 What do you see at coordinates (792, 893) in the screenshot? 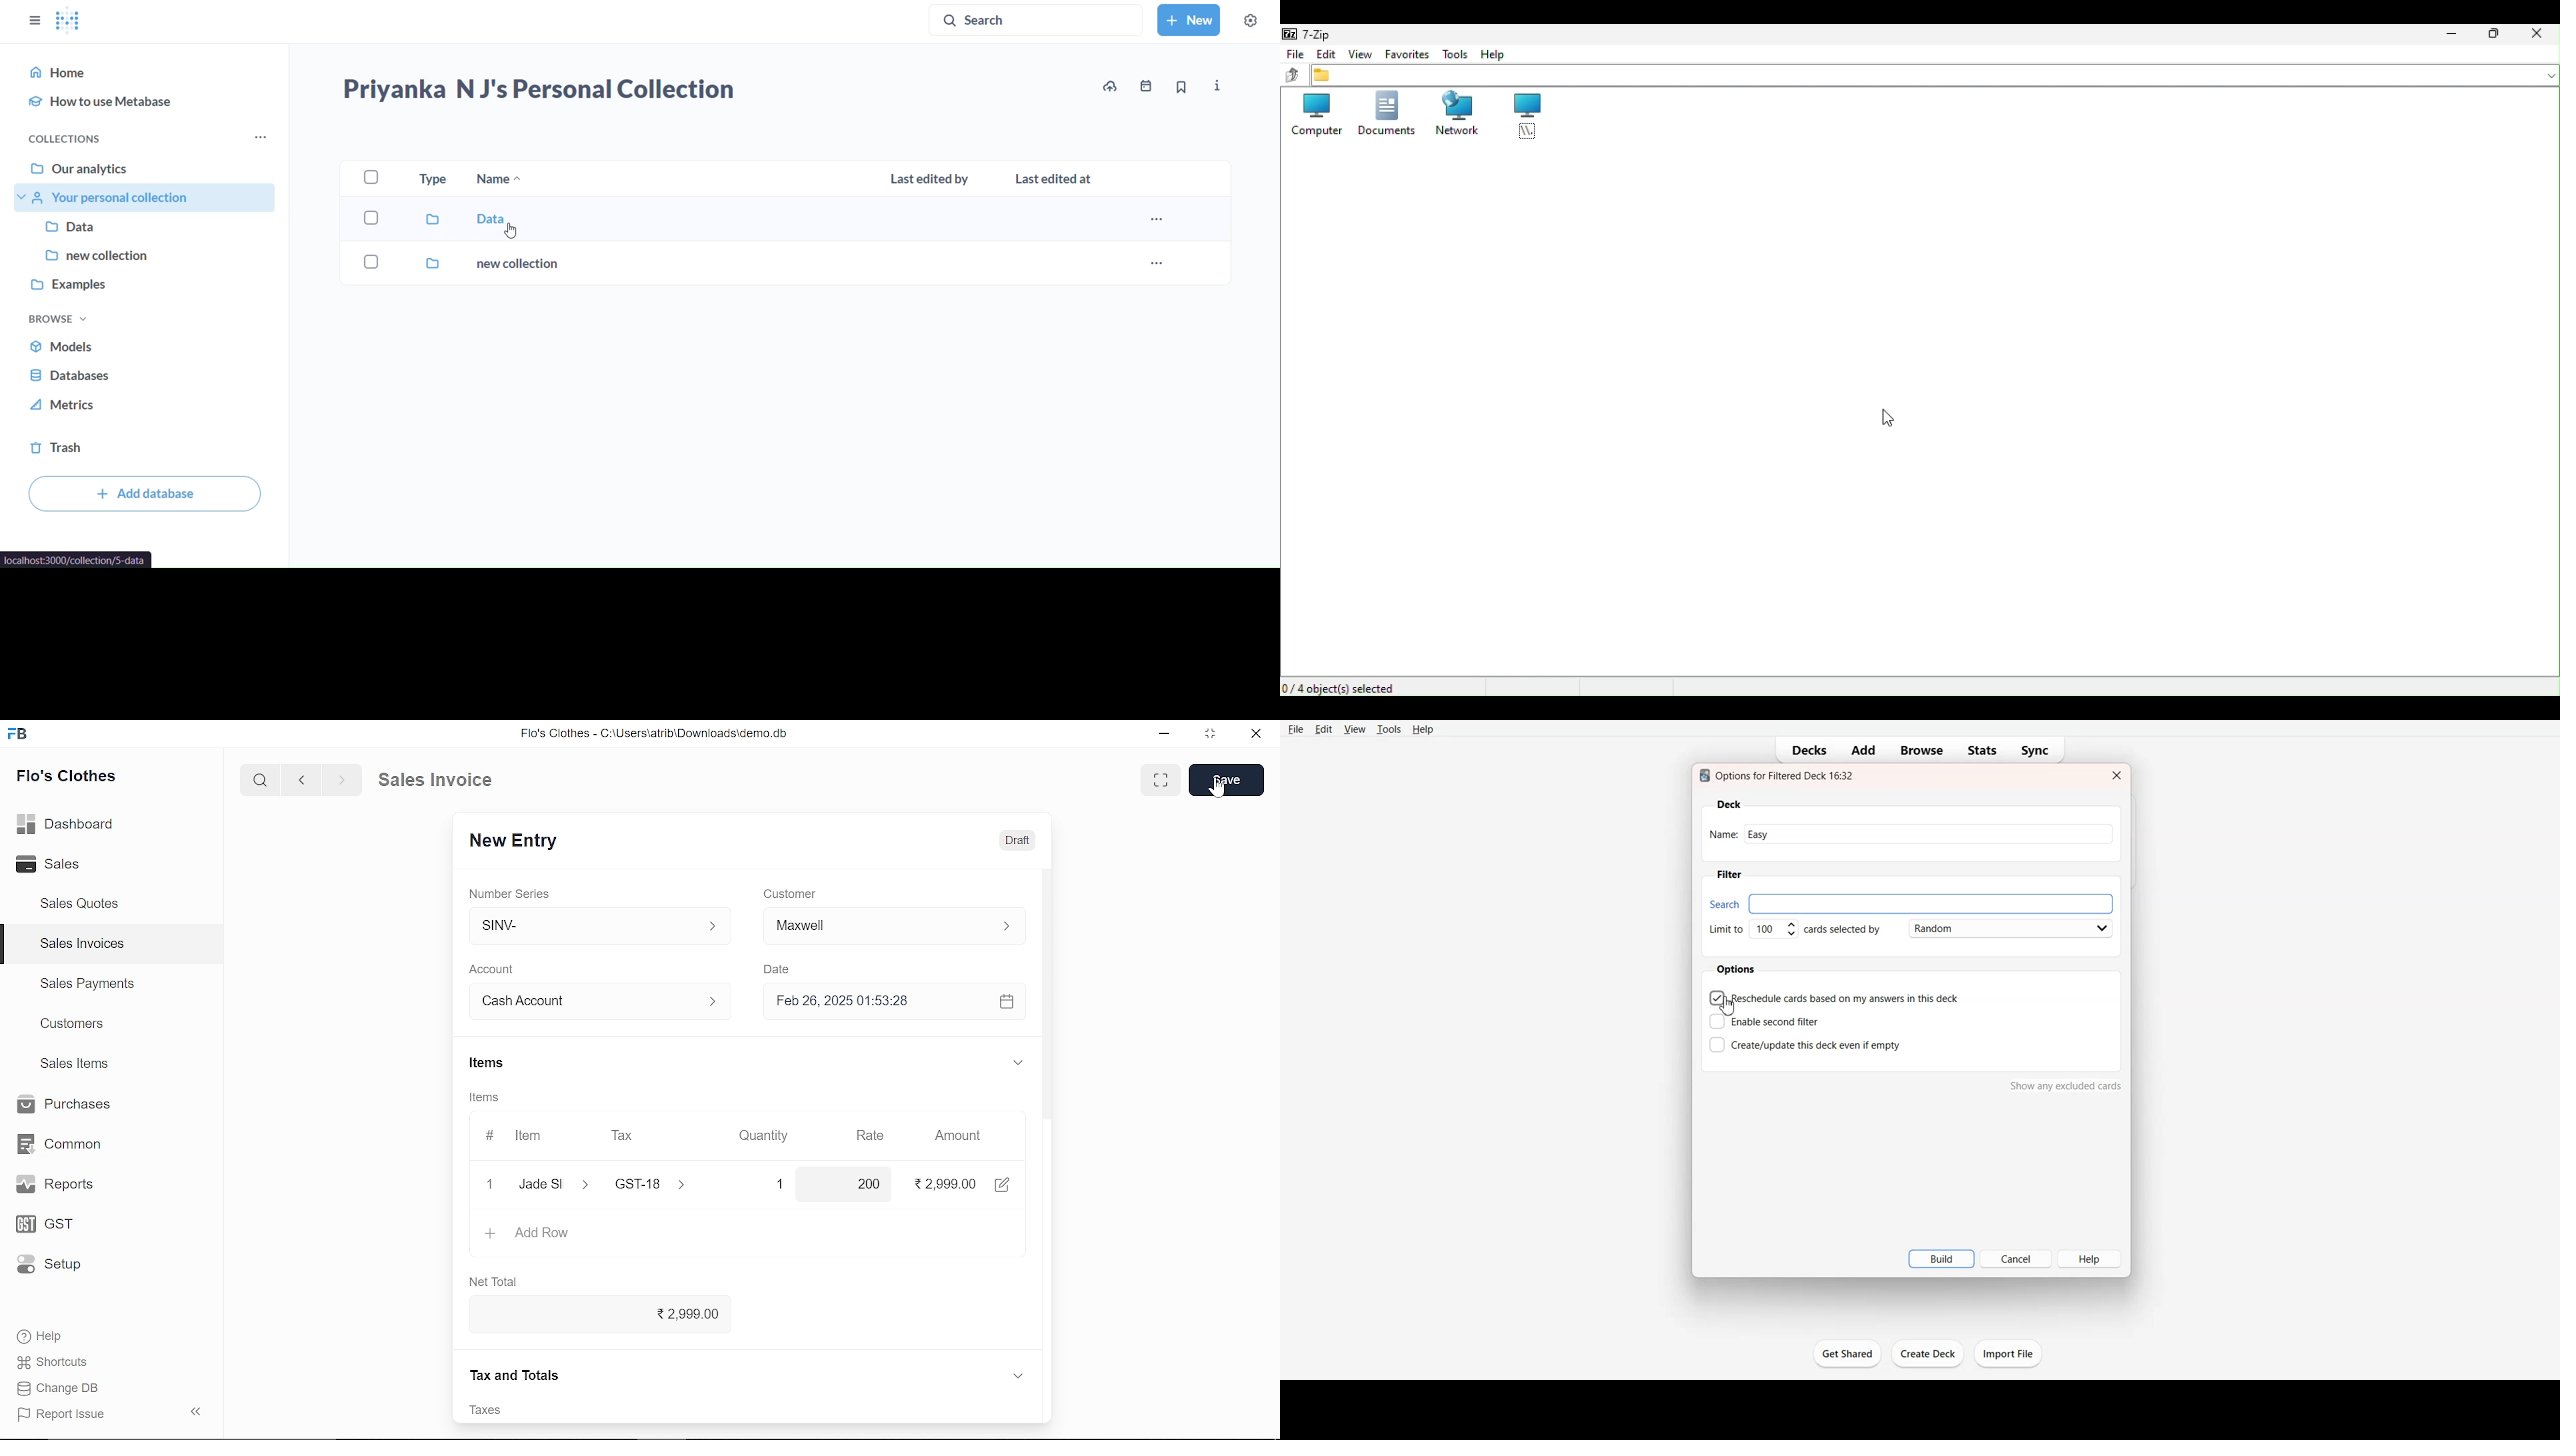
I see `Customer` at bounding box center [792, 893].